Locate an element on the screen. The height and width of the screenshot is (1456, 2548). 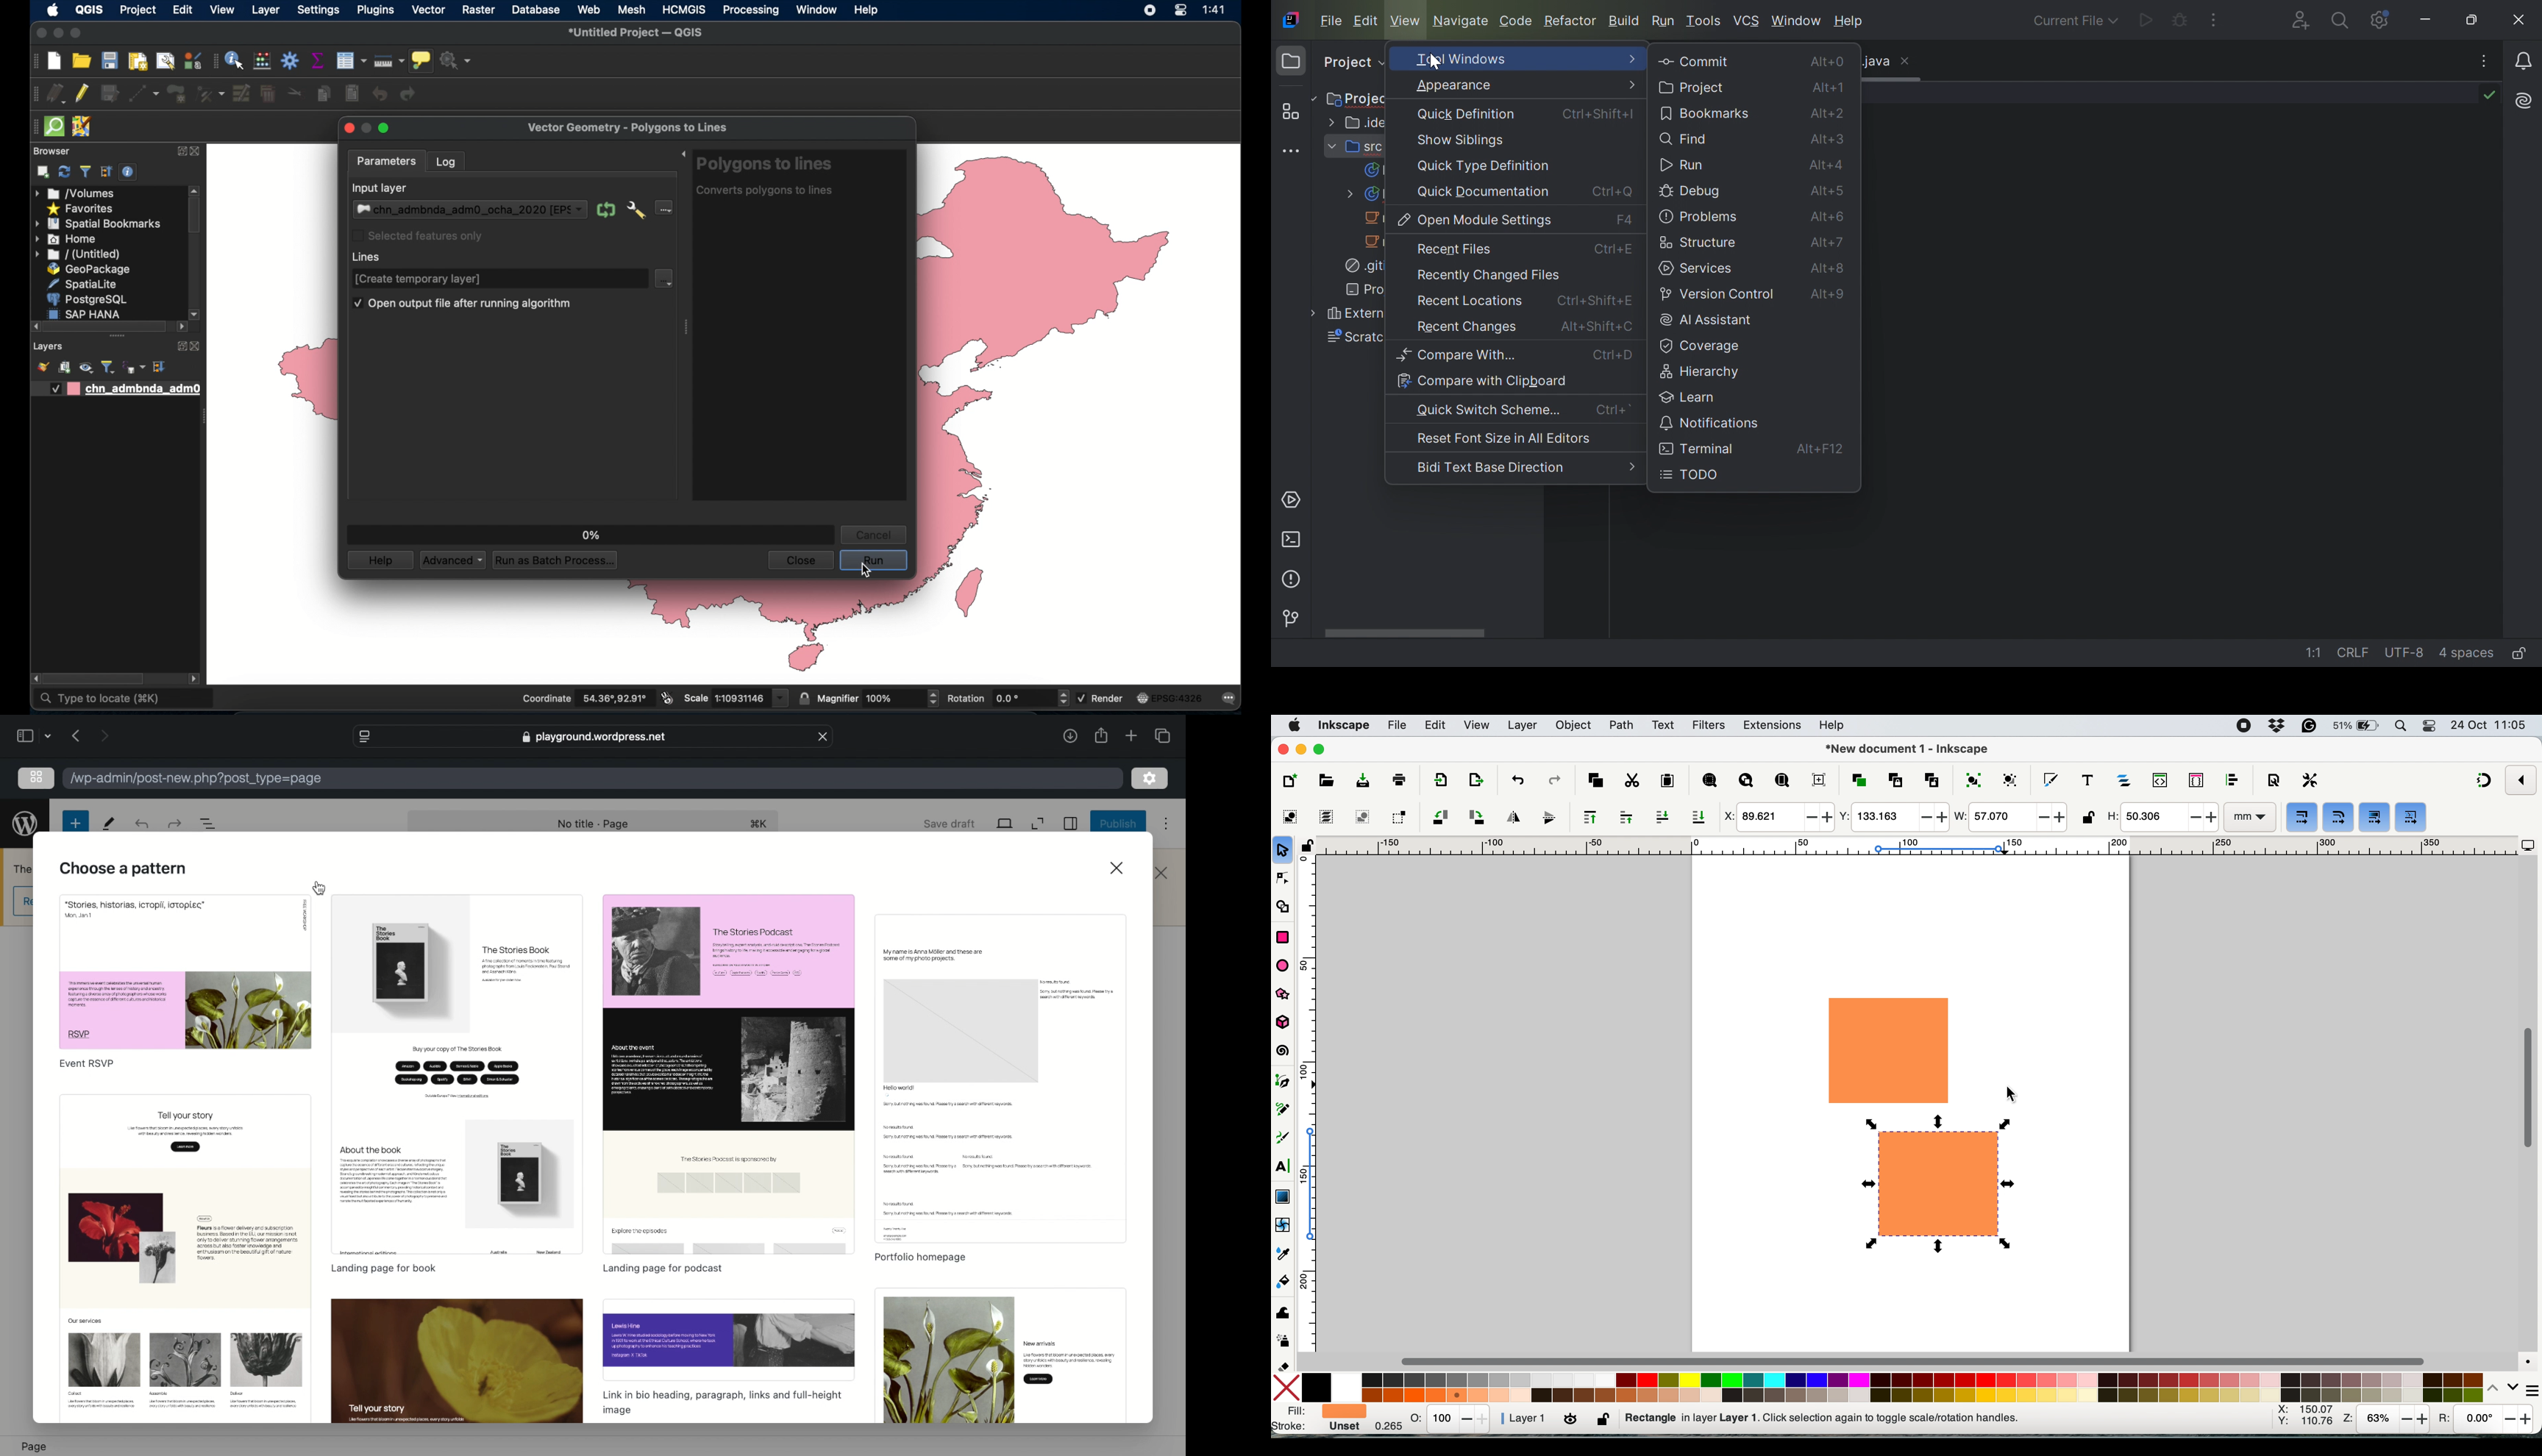
document overview is located at coordinates (208, 824).